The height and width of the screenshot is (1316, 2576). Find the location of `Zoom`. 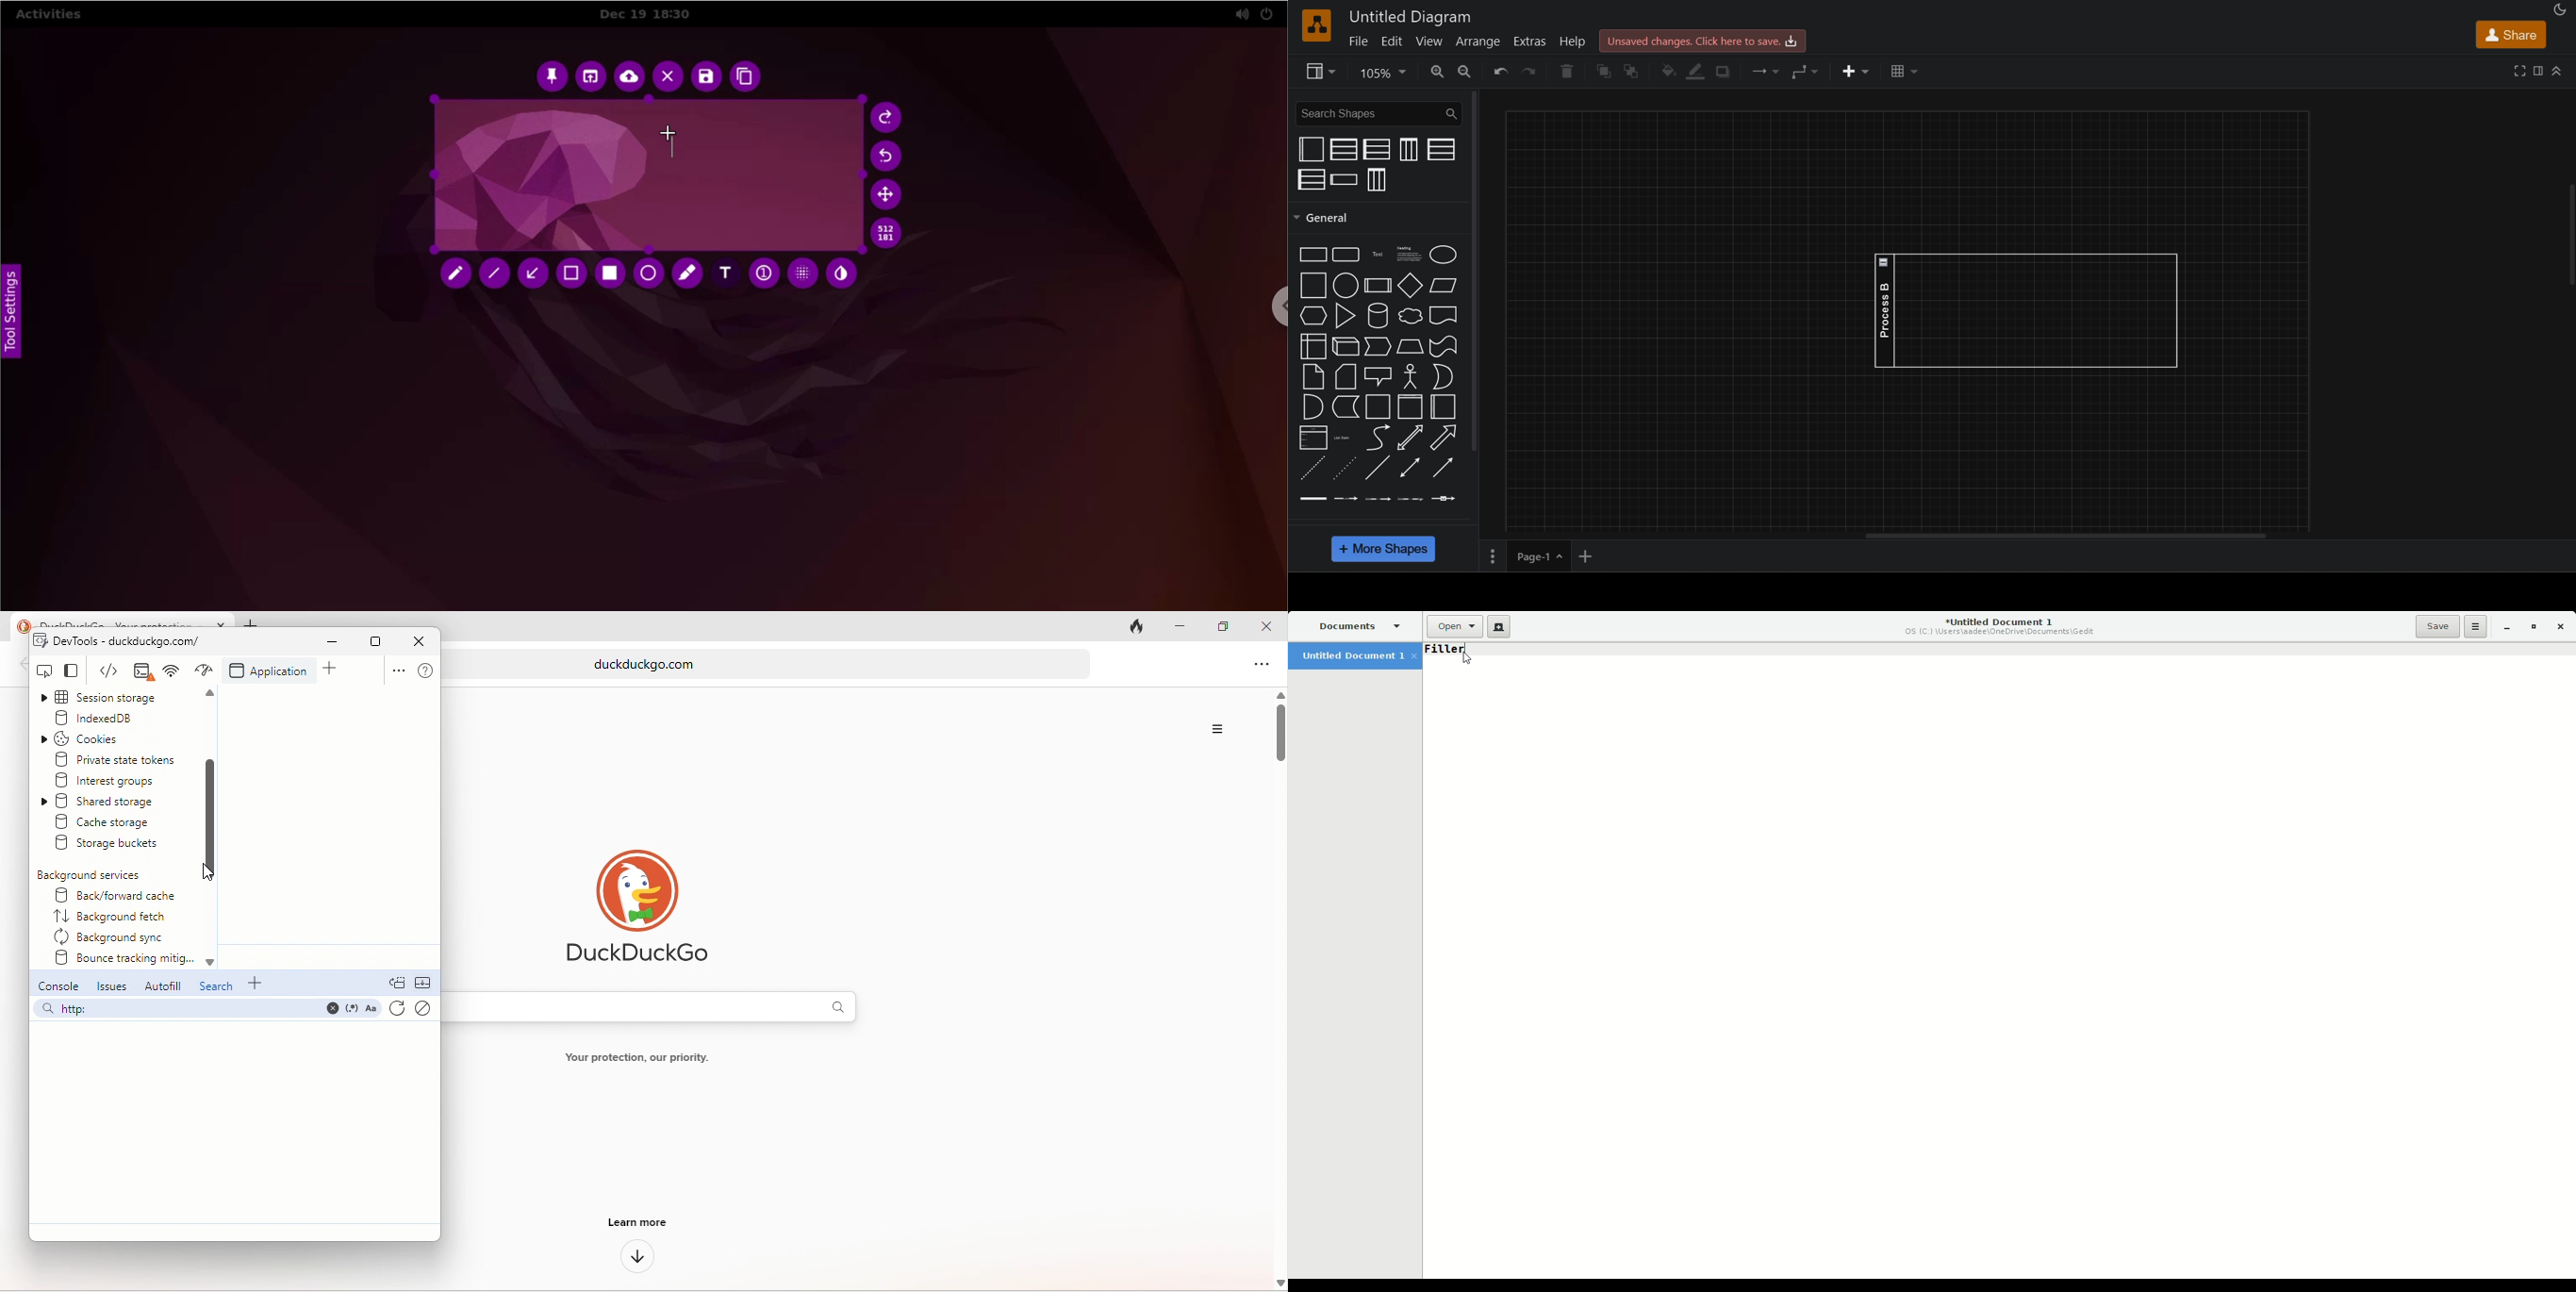

Zoom is located at coordinates (1385, 71).